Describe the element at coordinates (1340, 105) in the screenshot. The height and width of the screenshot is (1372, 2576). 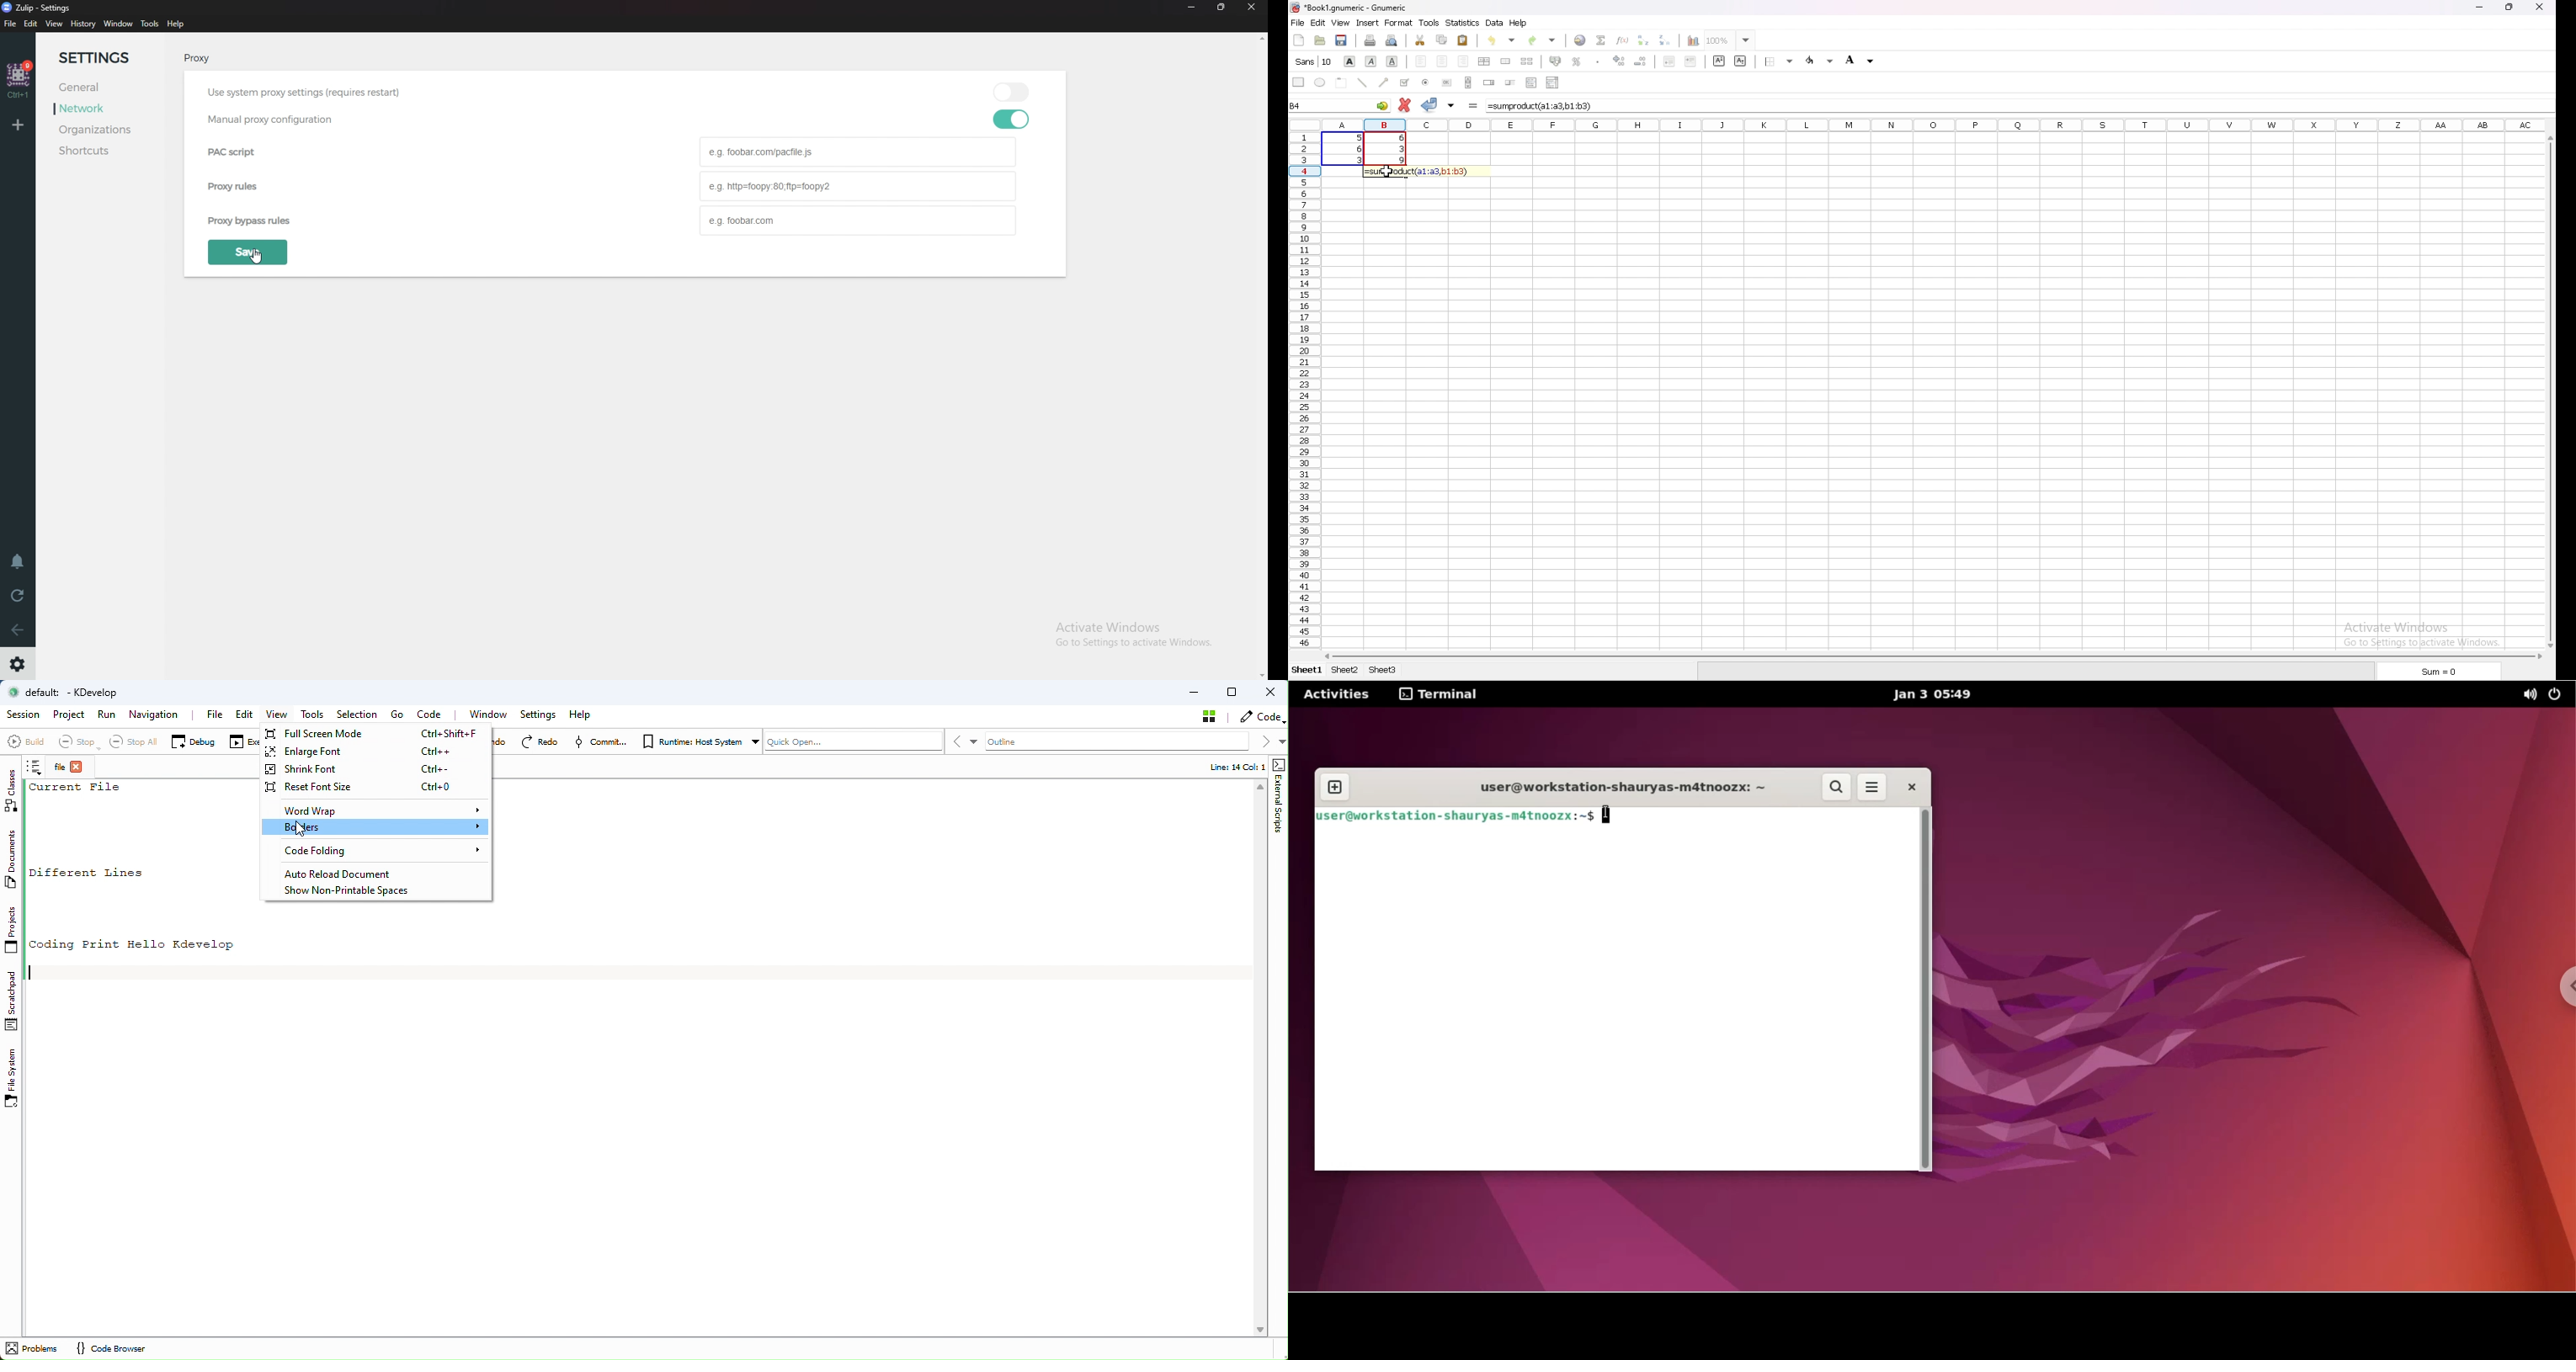
I see `selected cell` at that location.